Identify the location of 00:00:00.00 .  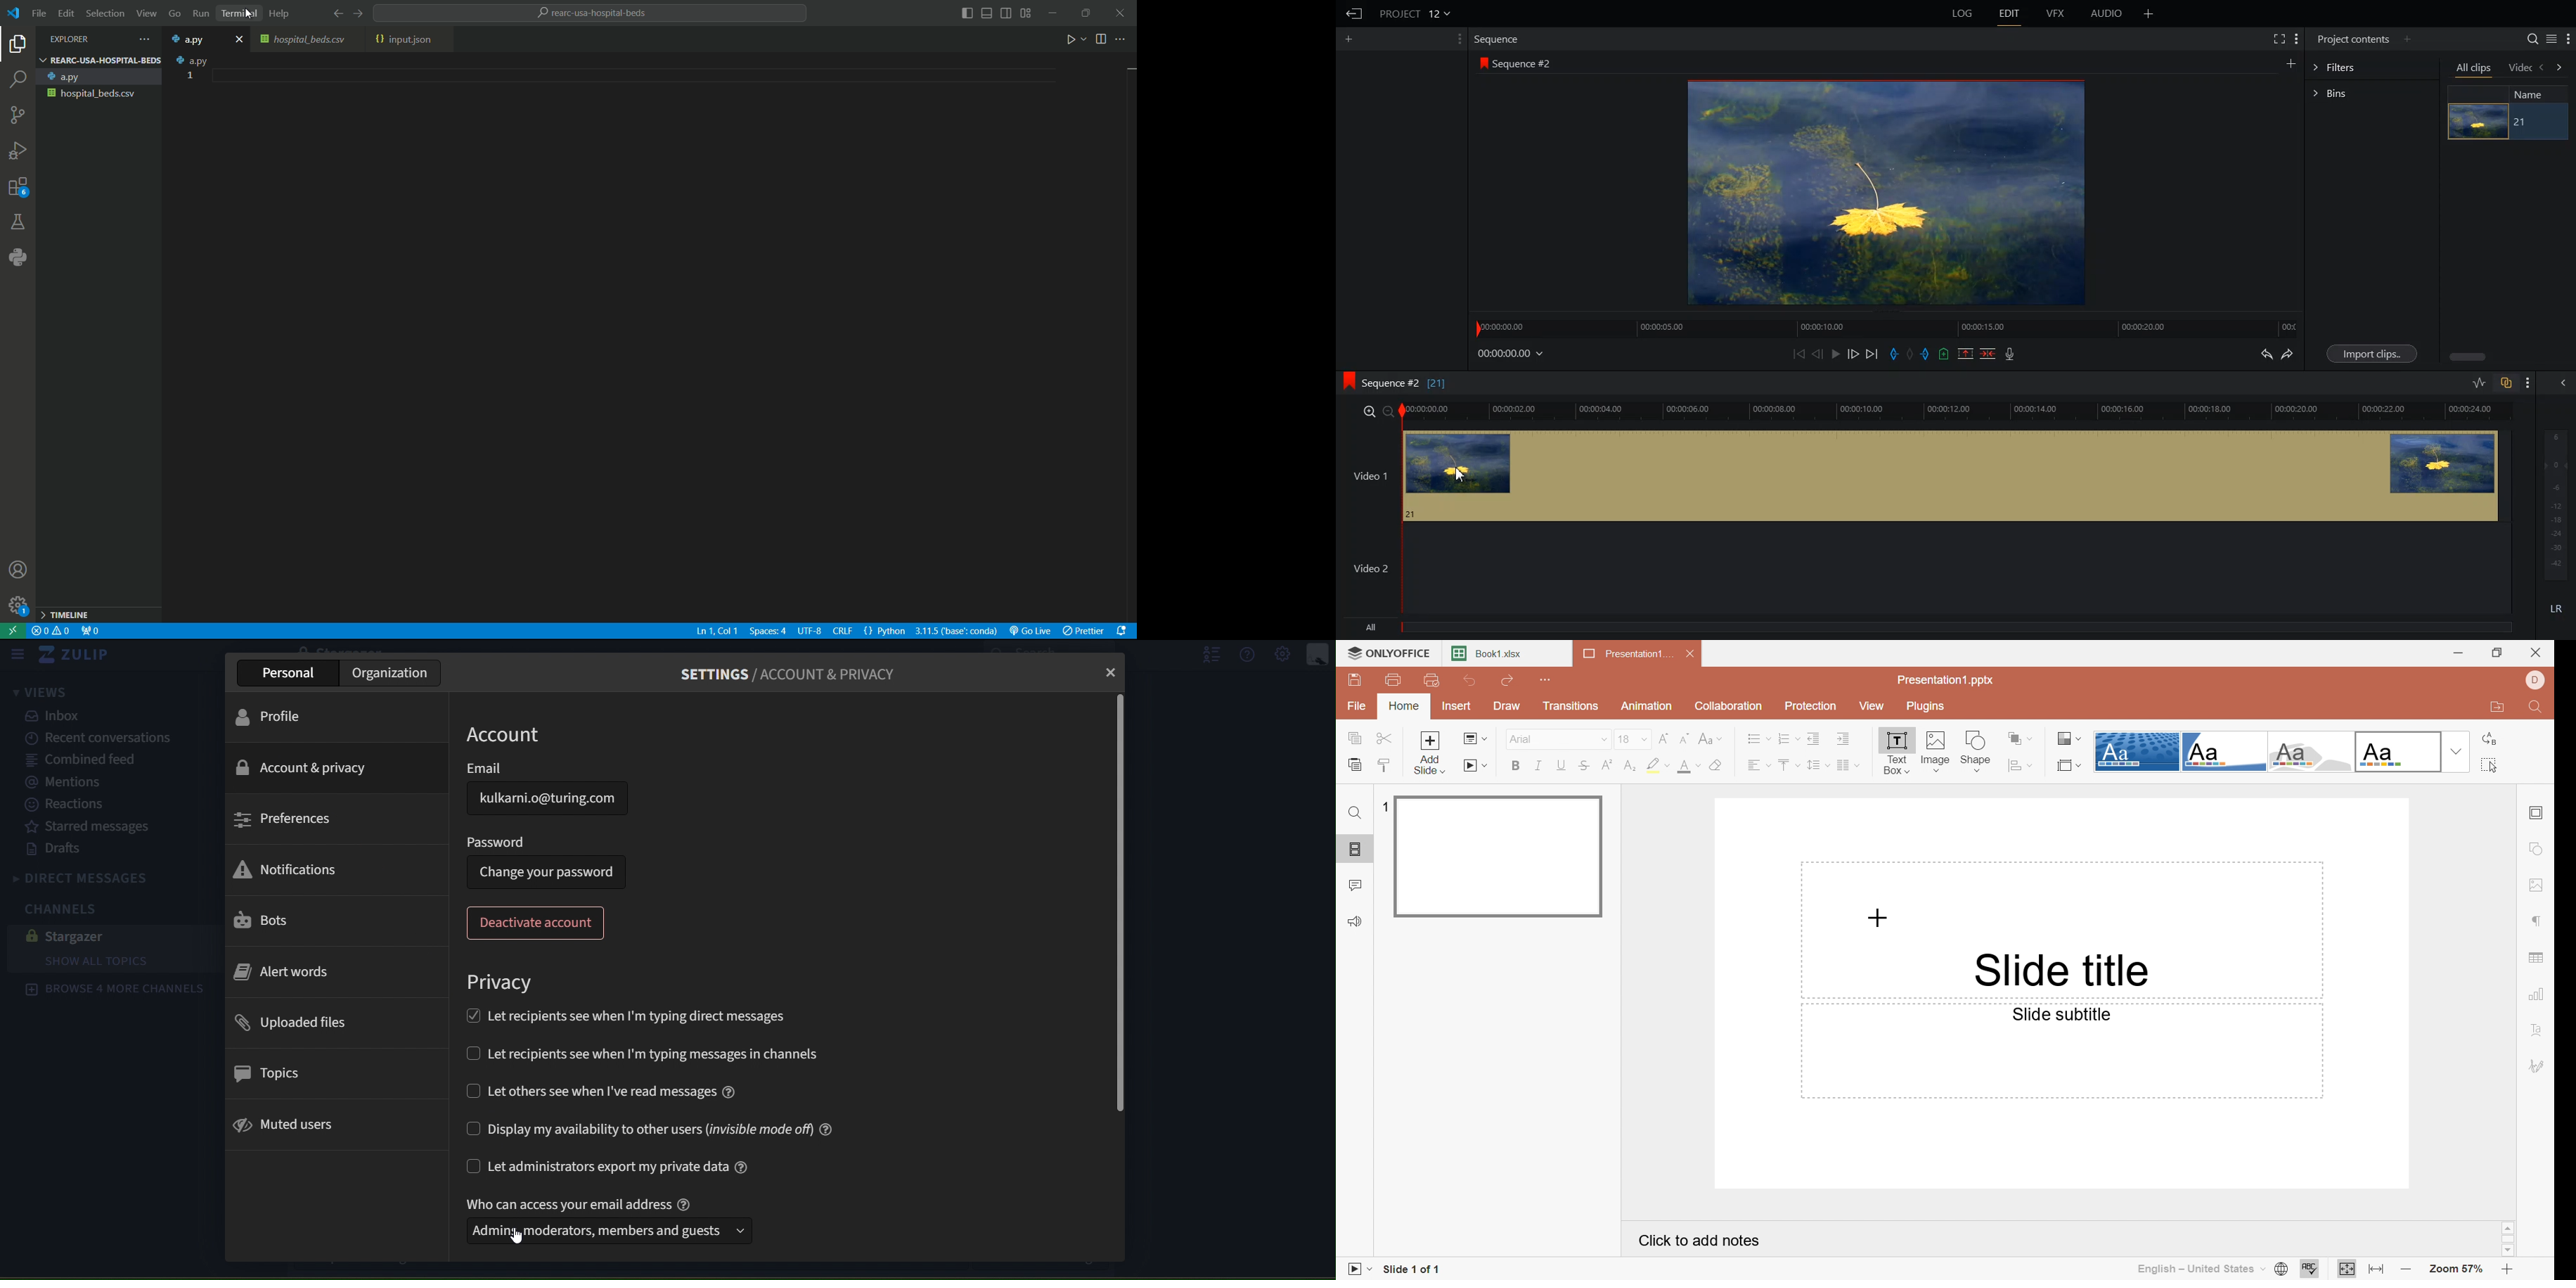
(1512, 353).